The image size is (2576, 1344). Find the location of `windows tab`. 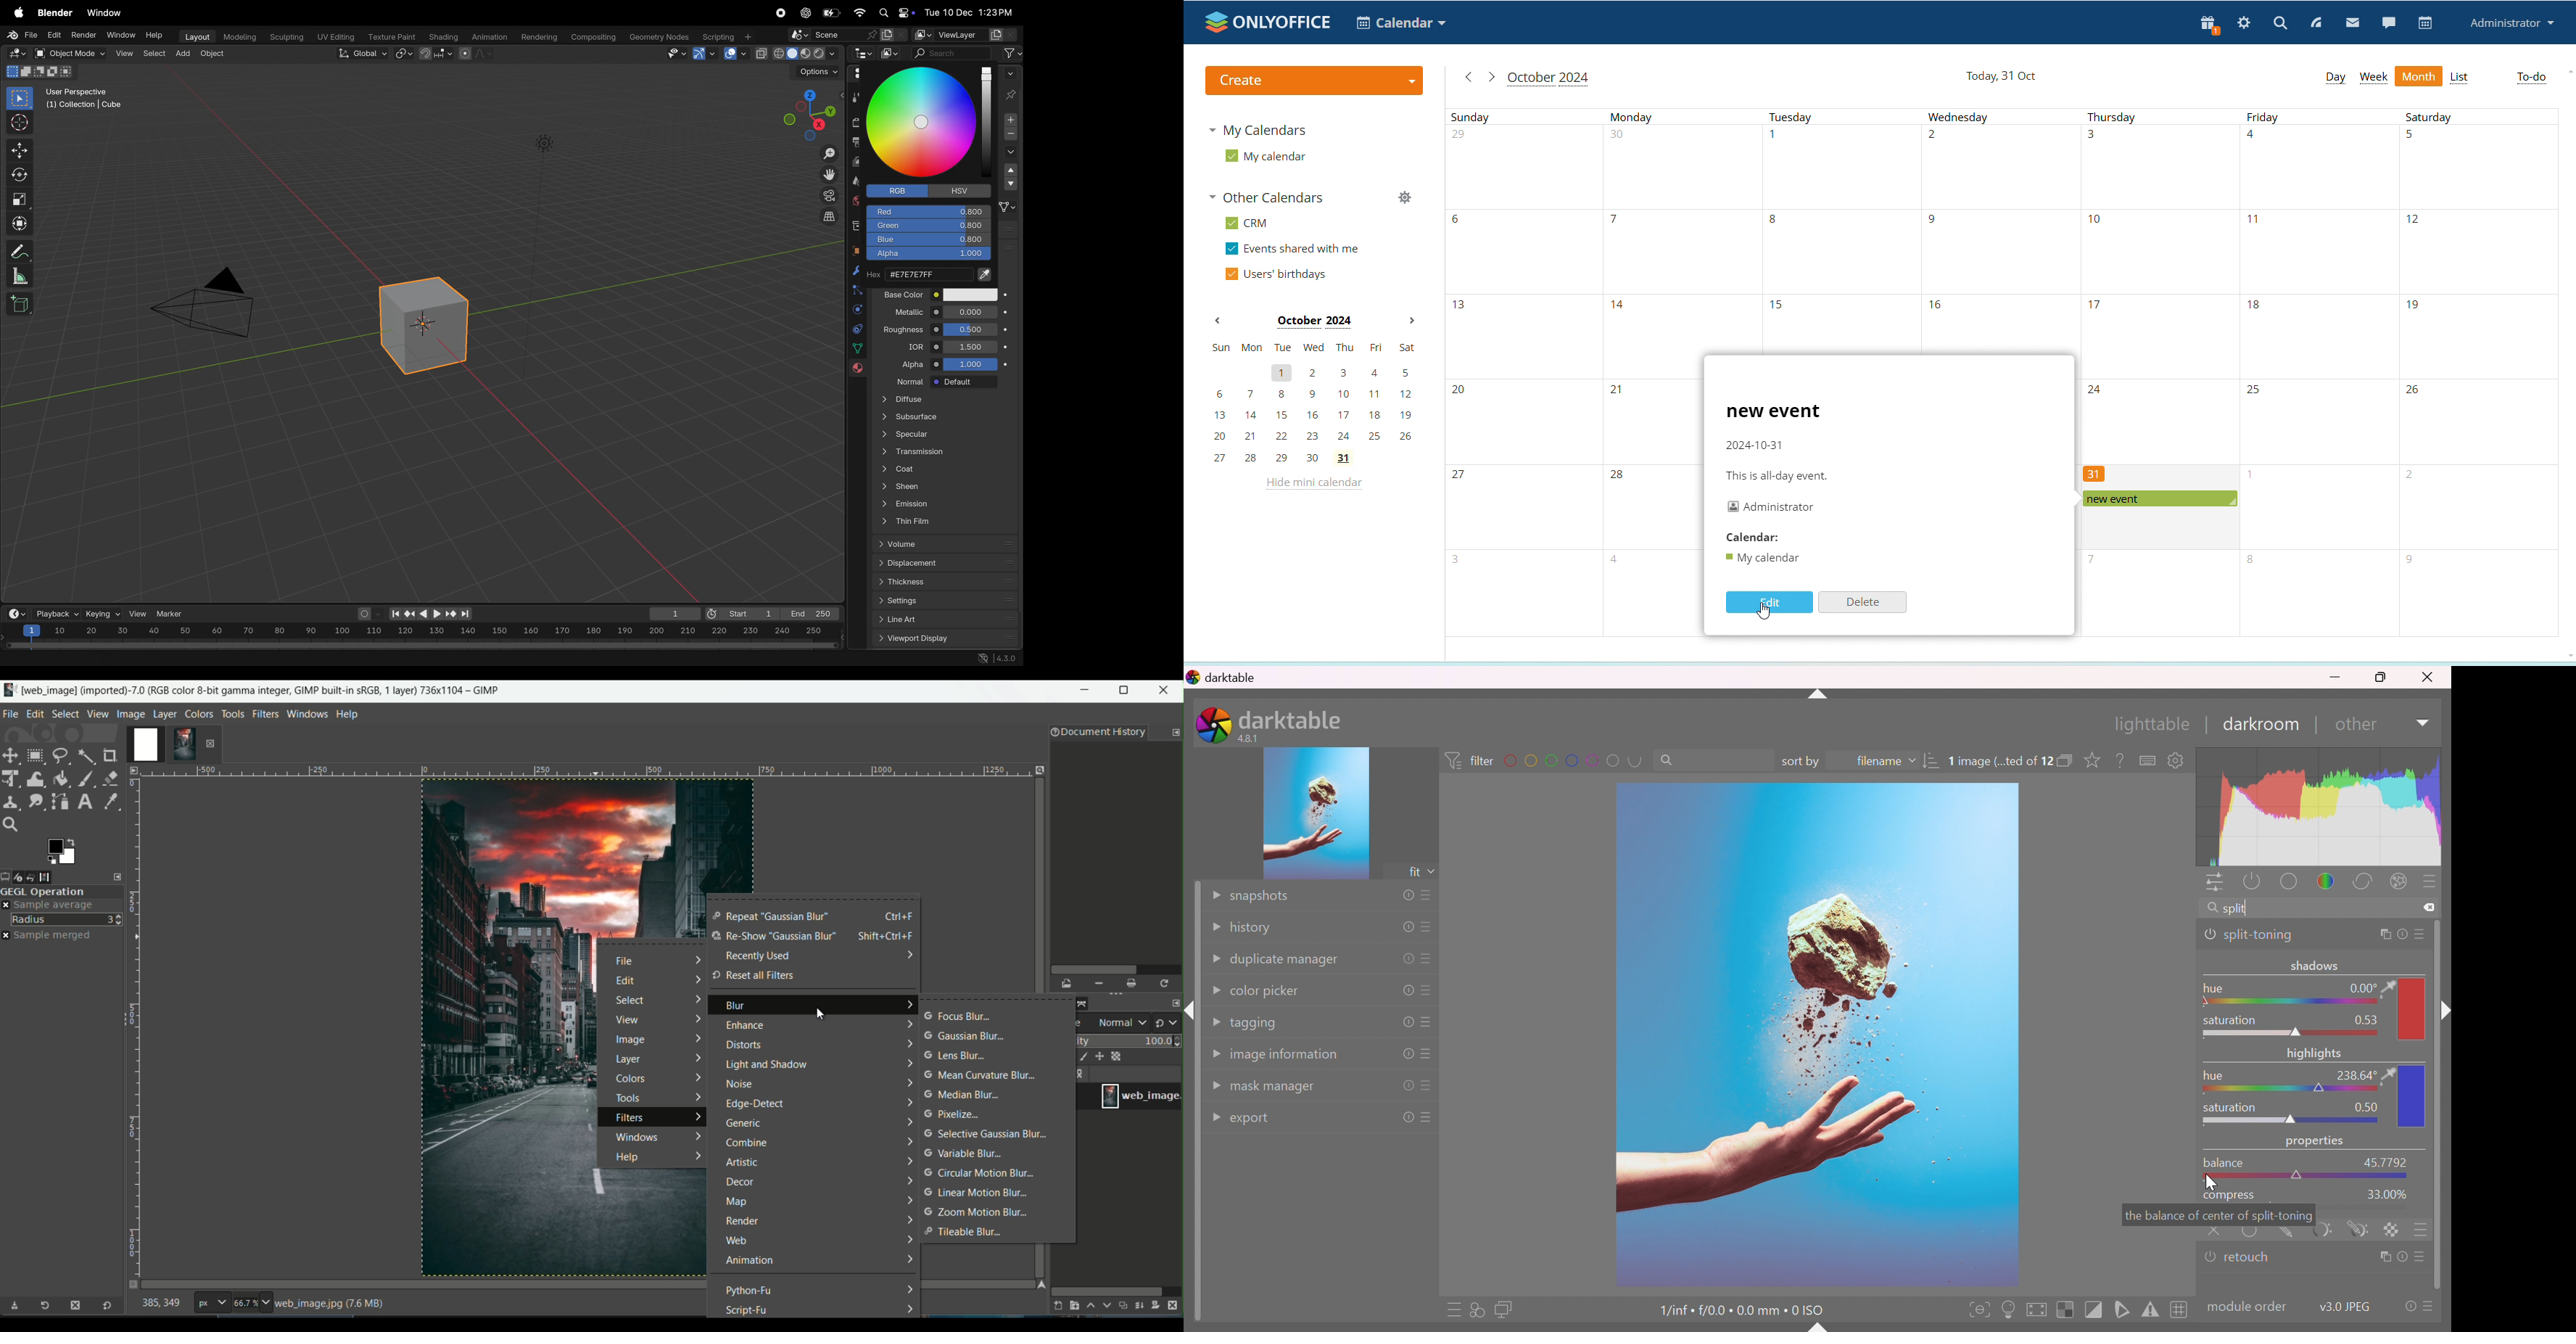

windows tab is located at coordinates (308, 713).